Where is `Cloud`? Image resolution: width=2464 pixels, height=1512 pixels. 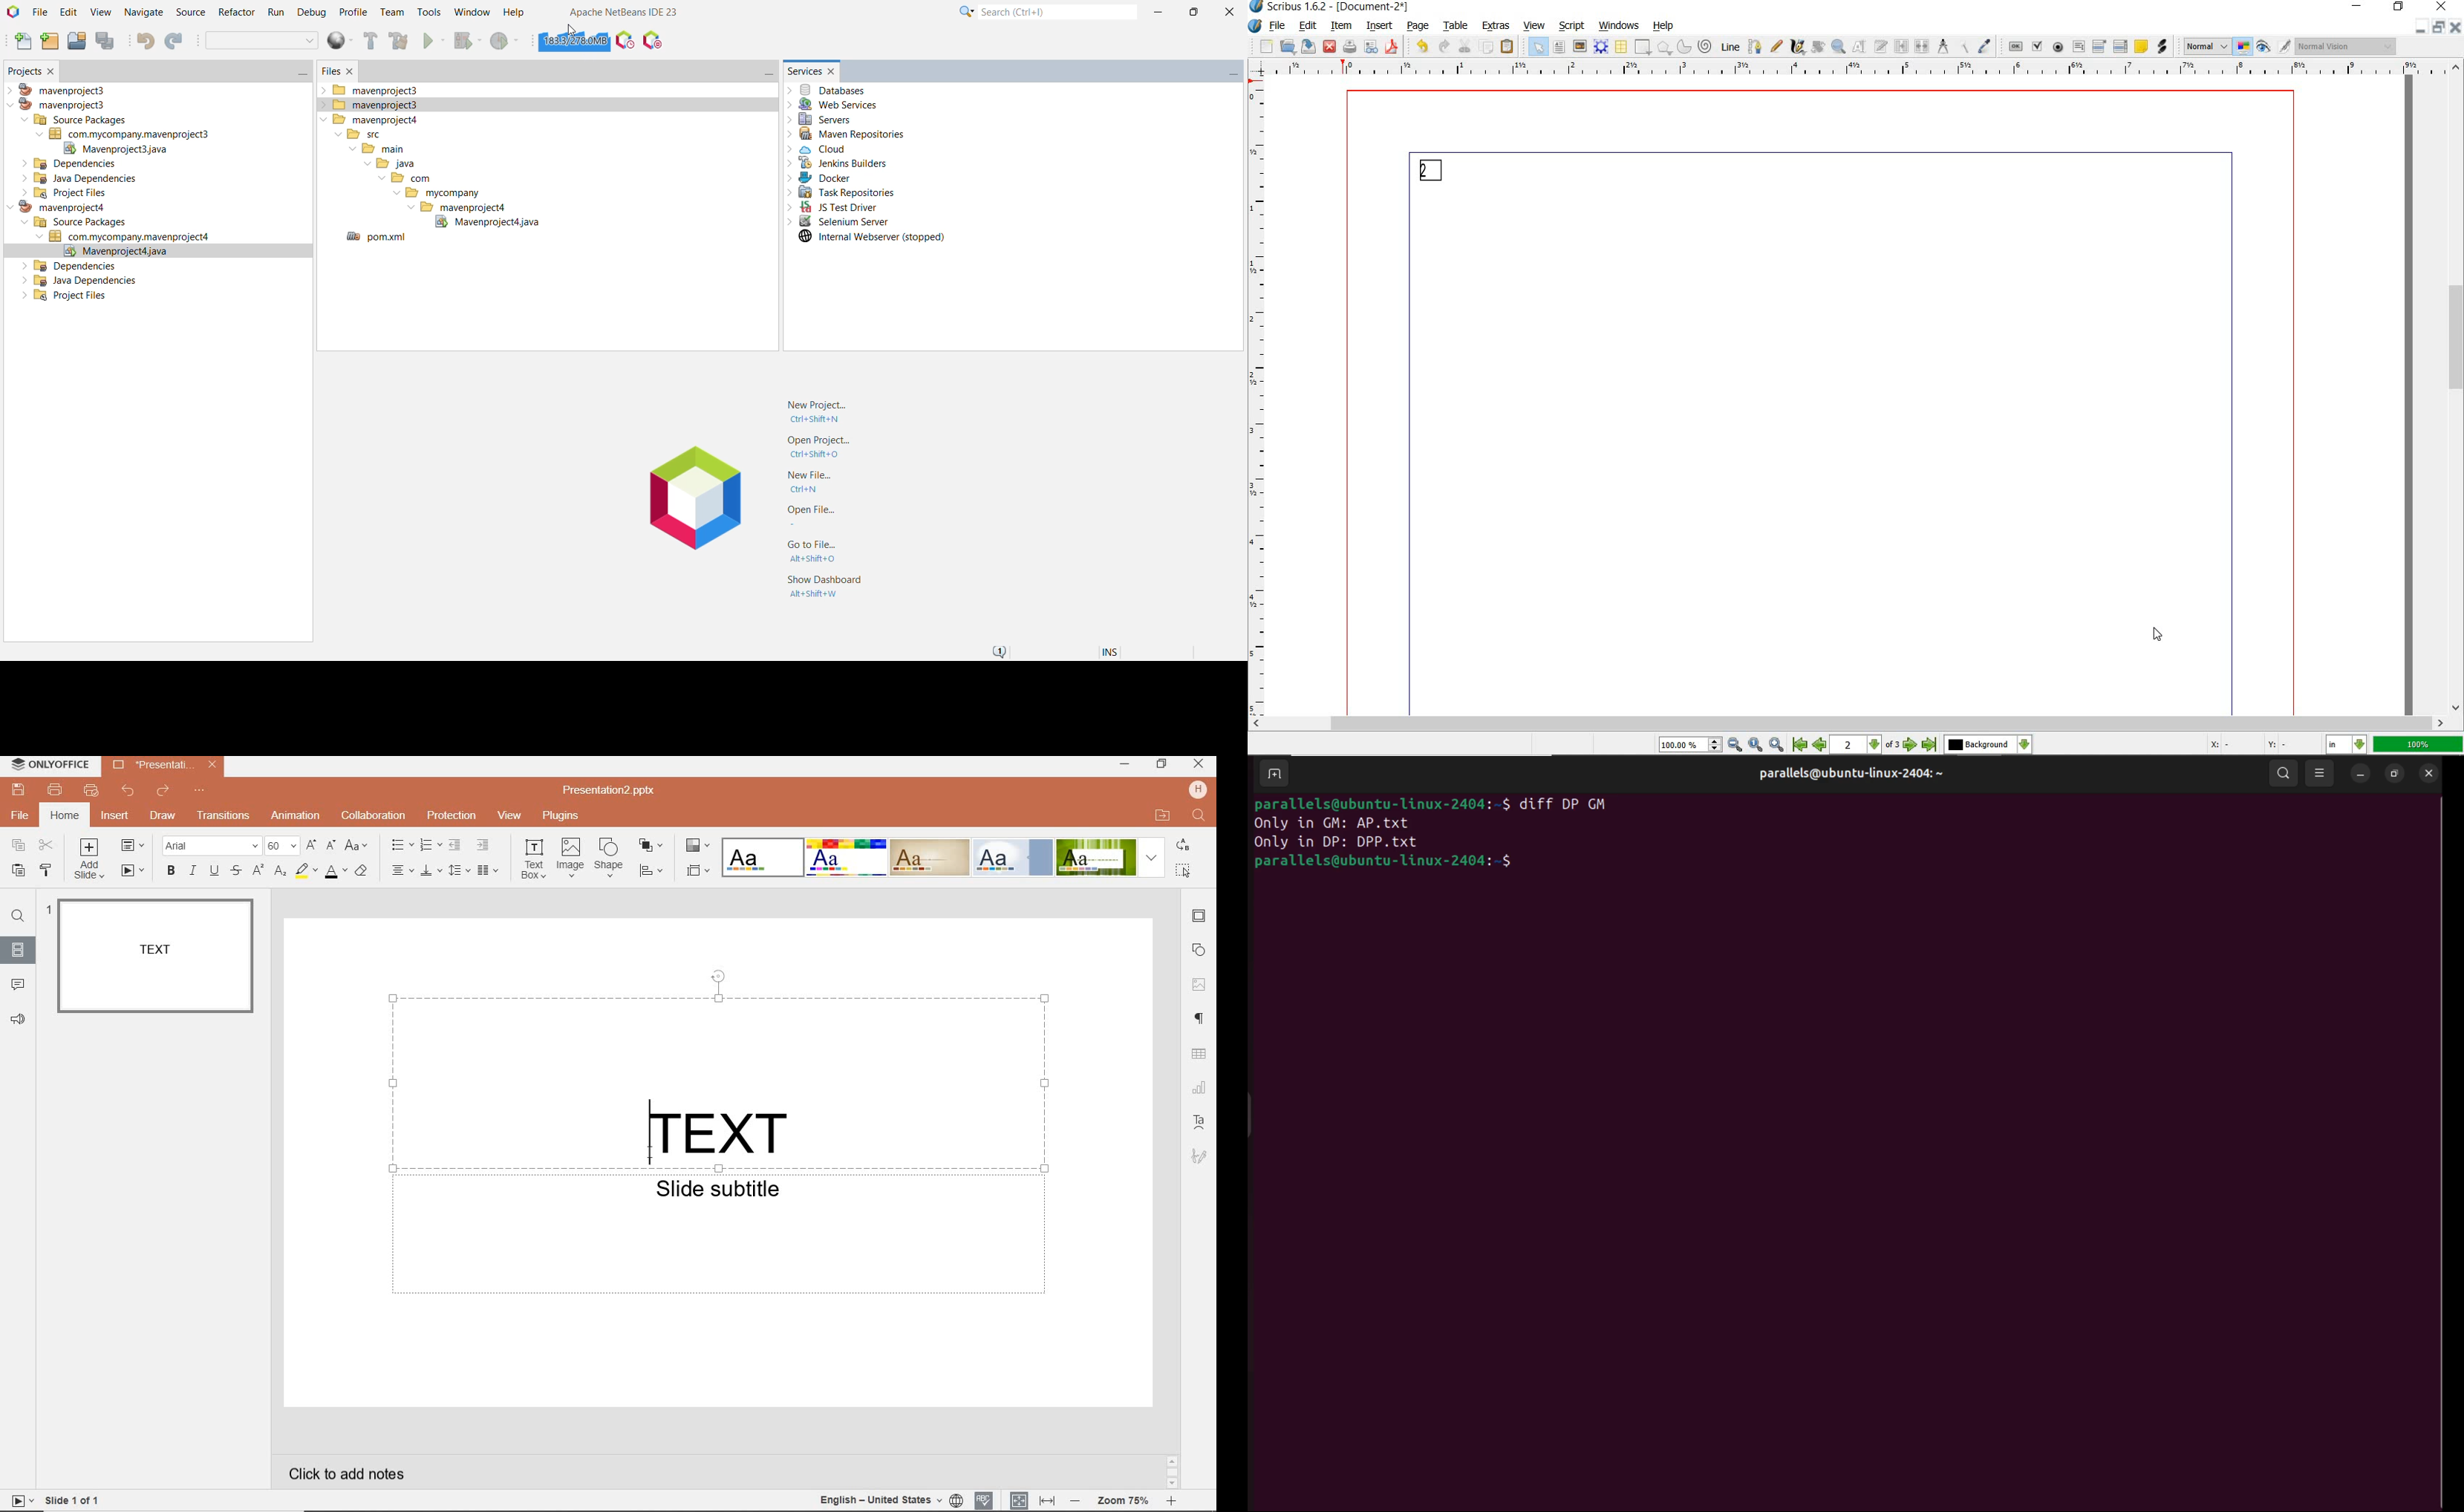 Cloud is located at coordinates (821, 149).